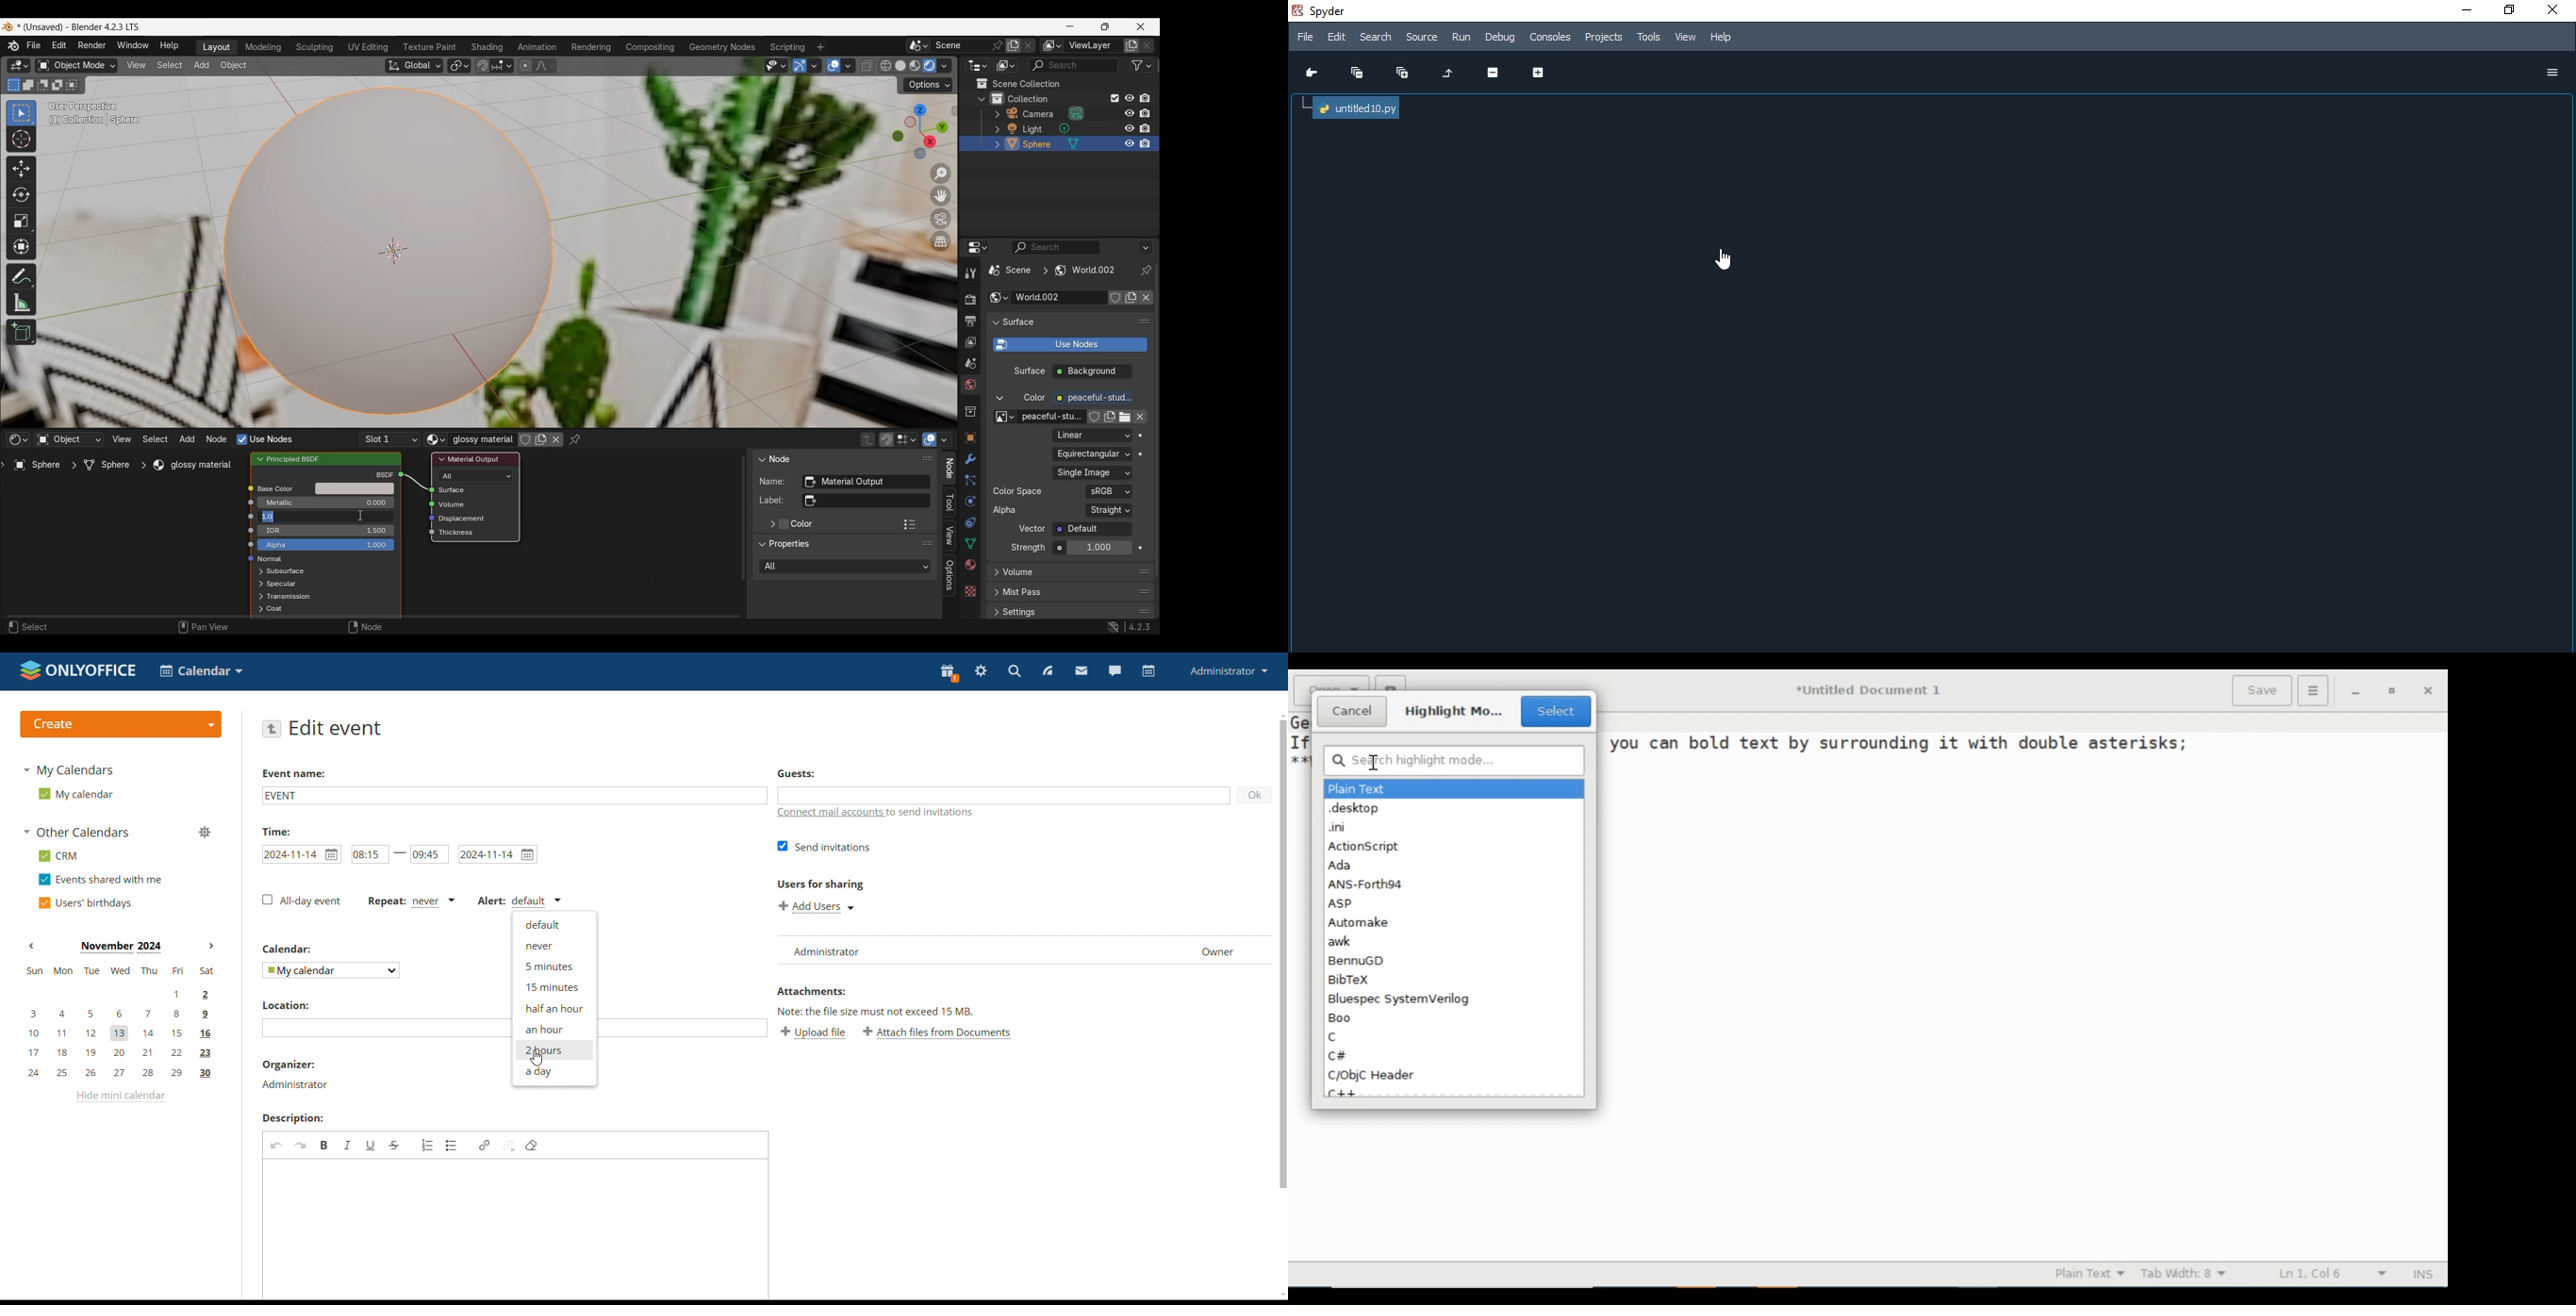  I want to click on Toggle the camera view, so click(942, 219).